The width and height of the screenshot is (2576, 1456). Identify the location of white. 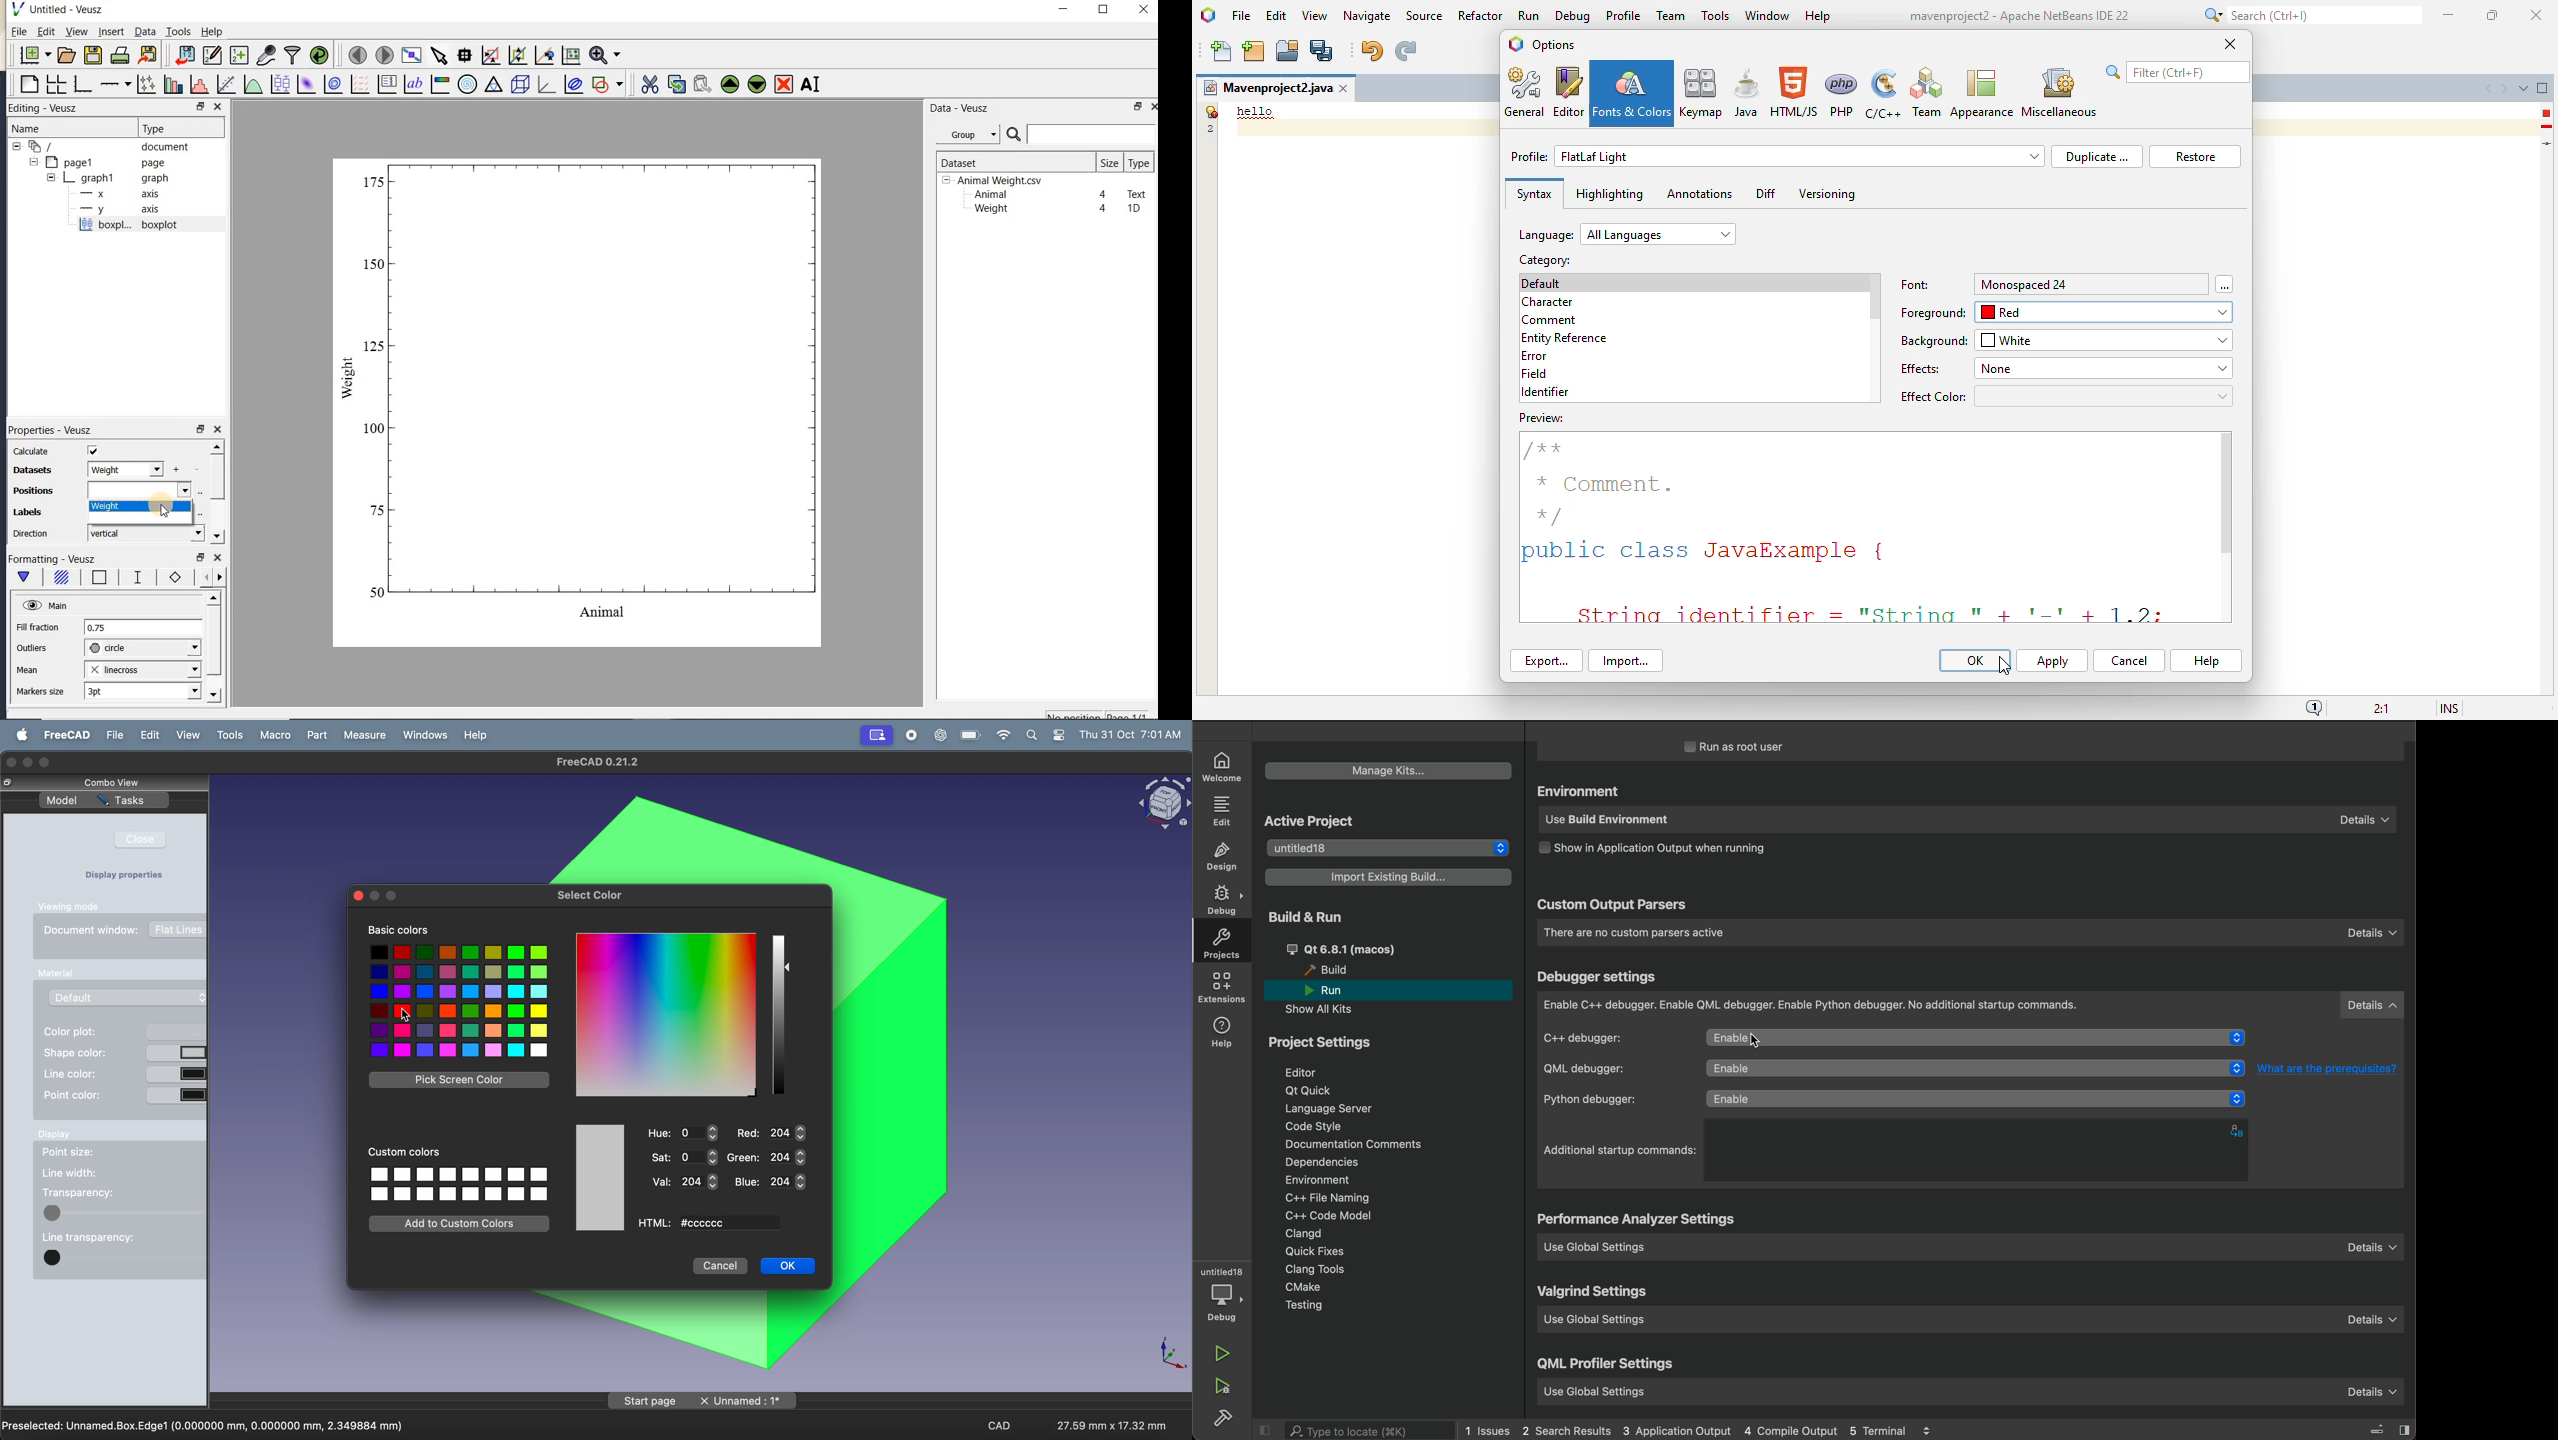
(2105, 340).